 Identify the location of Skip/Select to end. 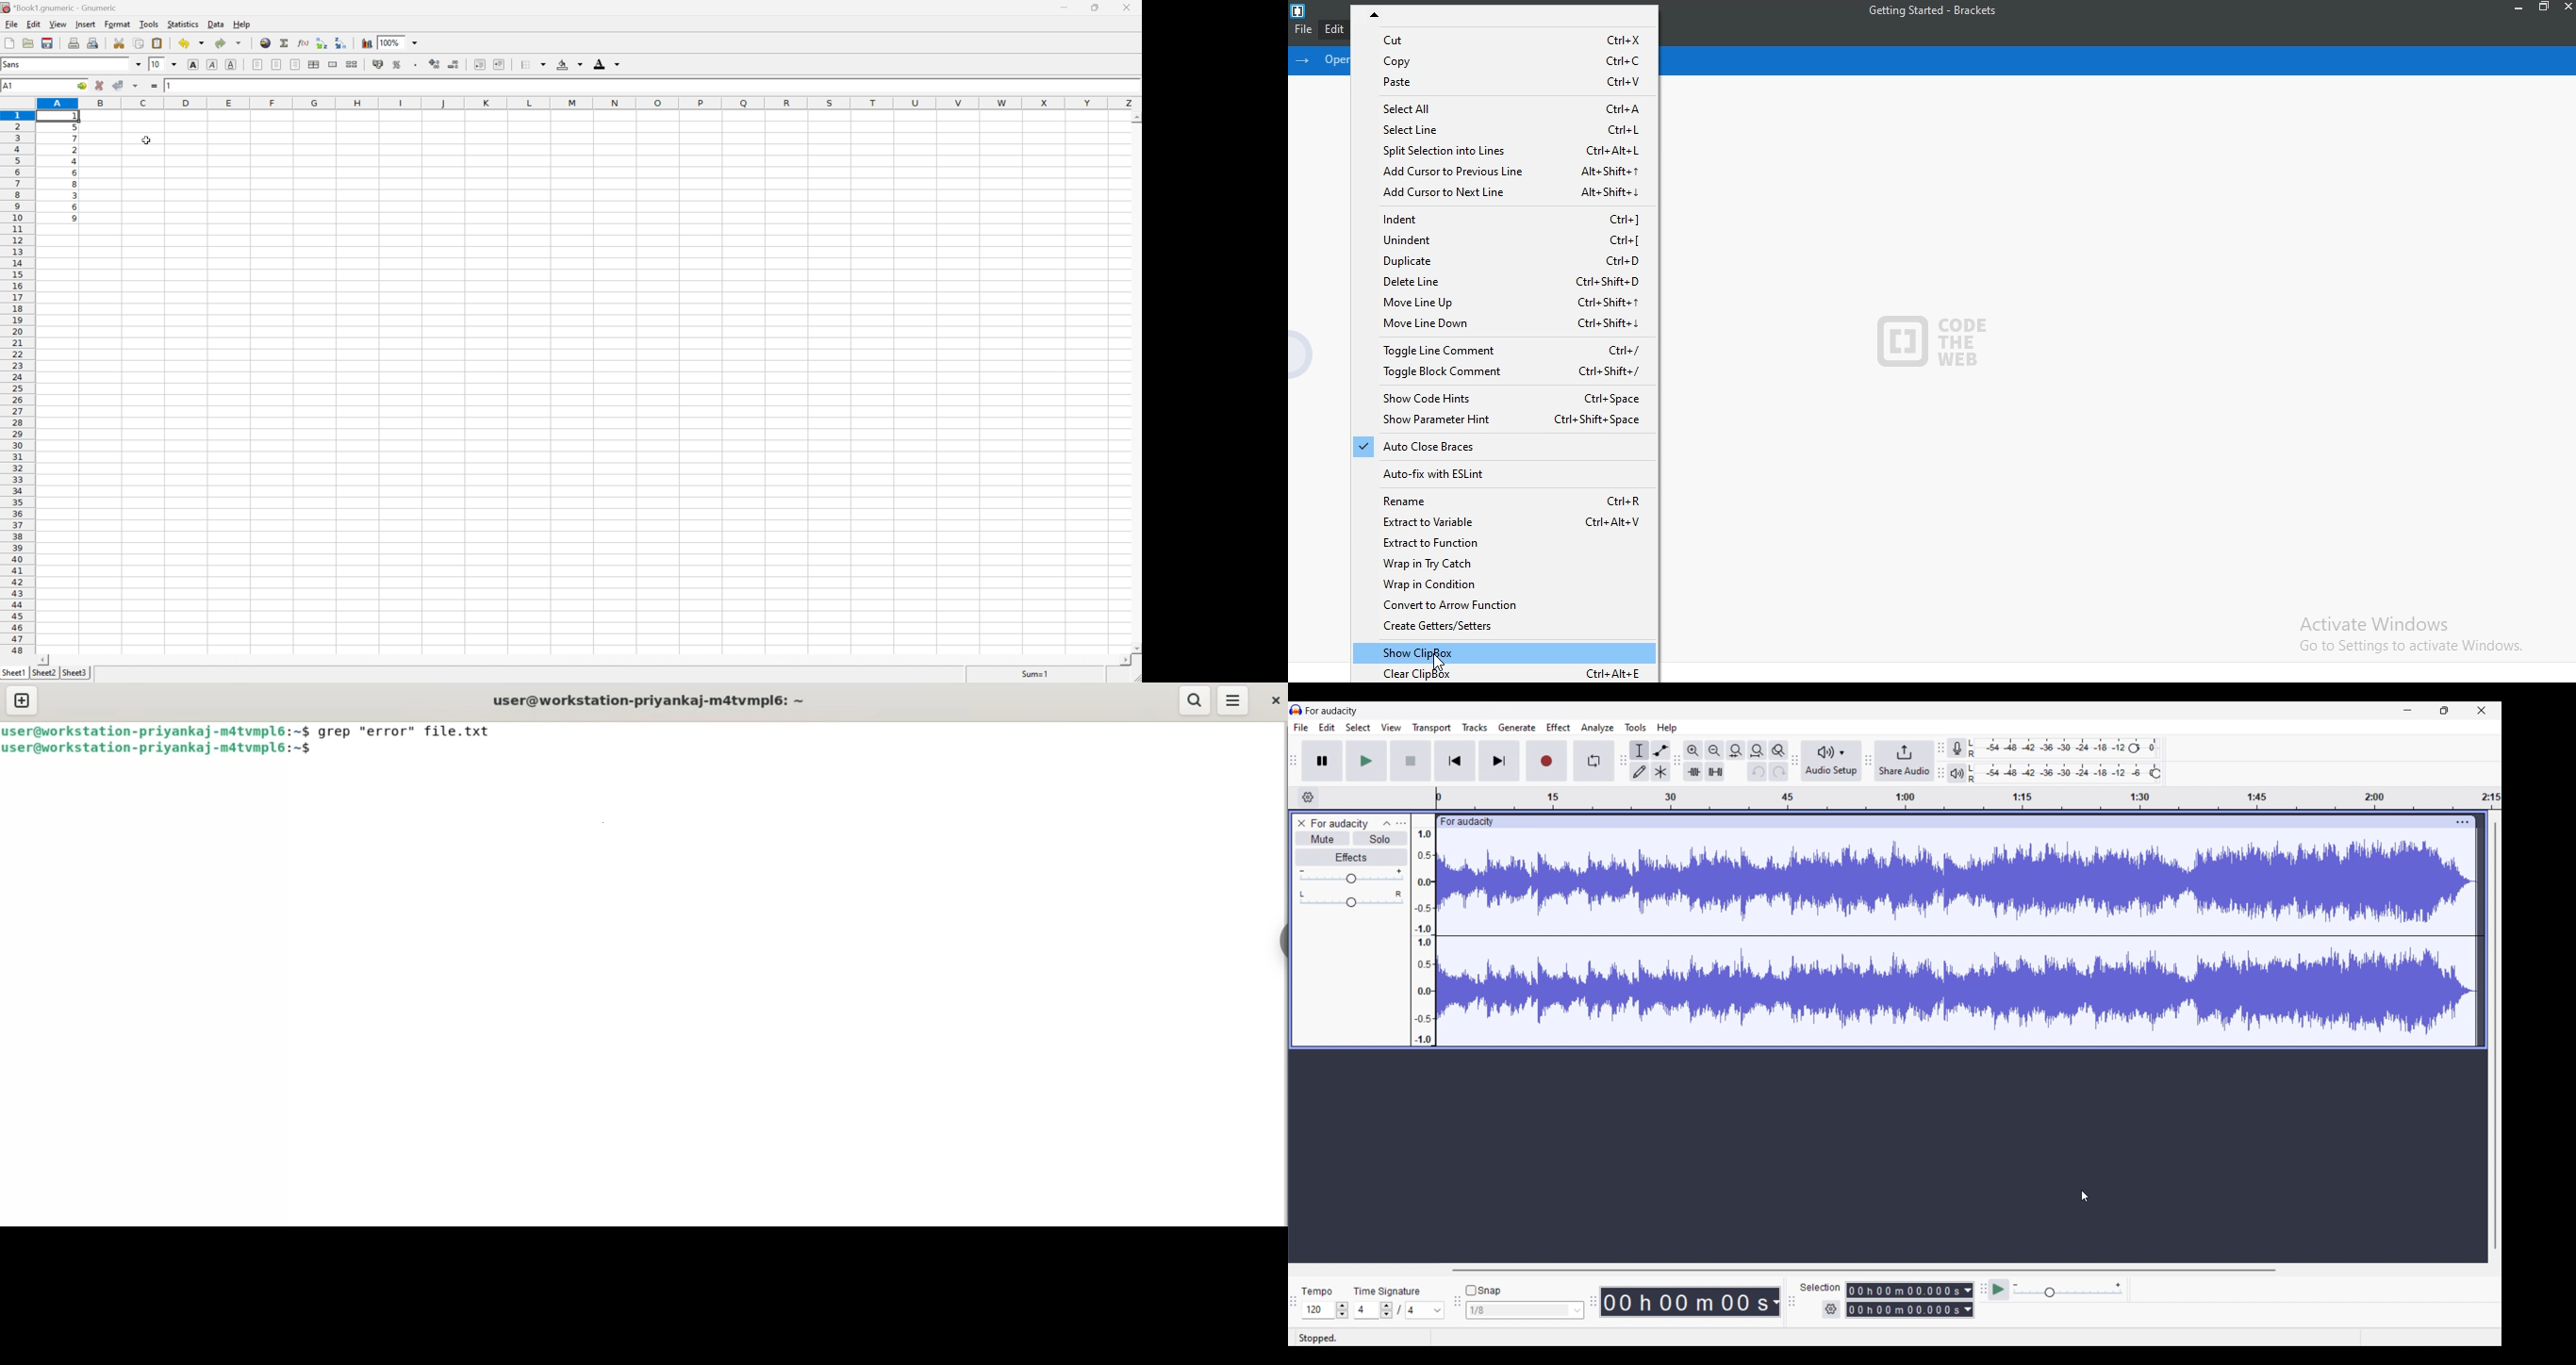
(1499, 761).